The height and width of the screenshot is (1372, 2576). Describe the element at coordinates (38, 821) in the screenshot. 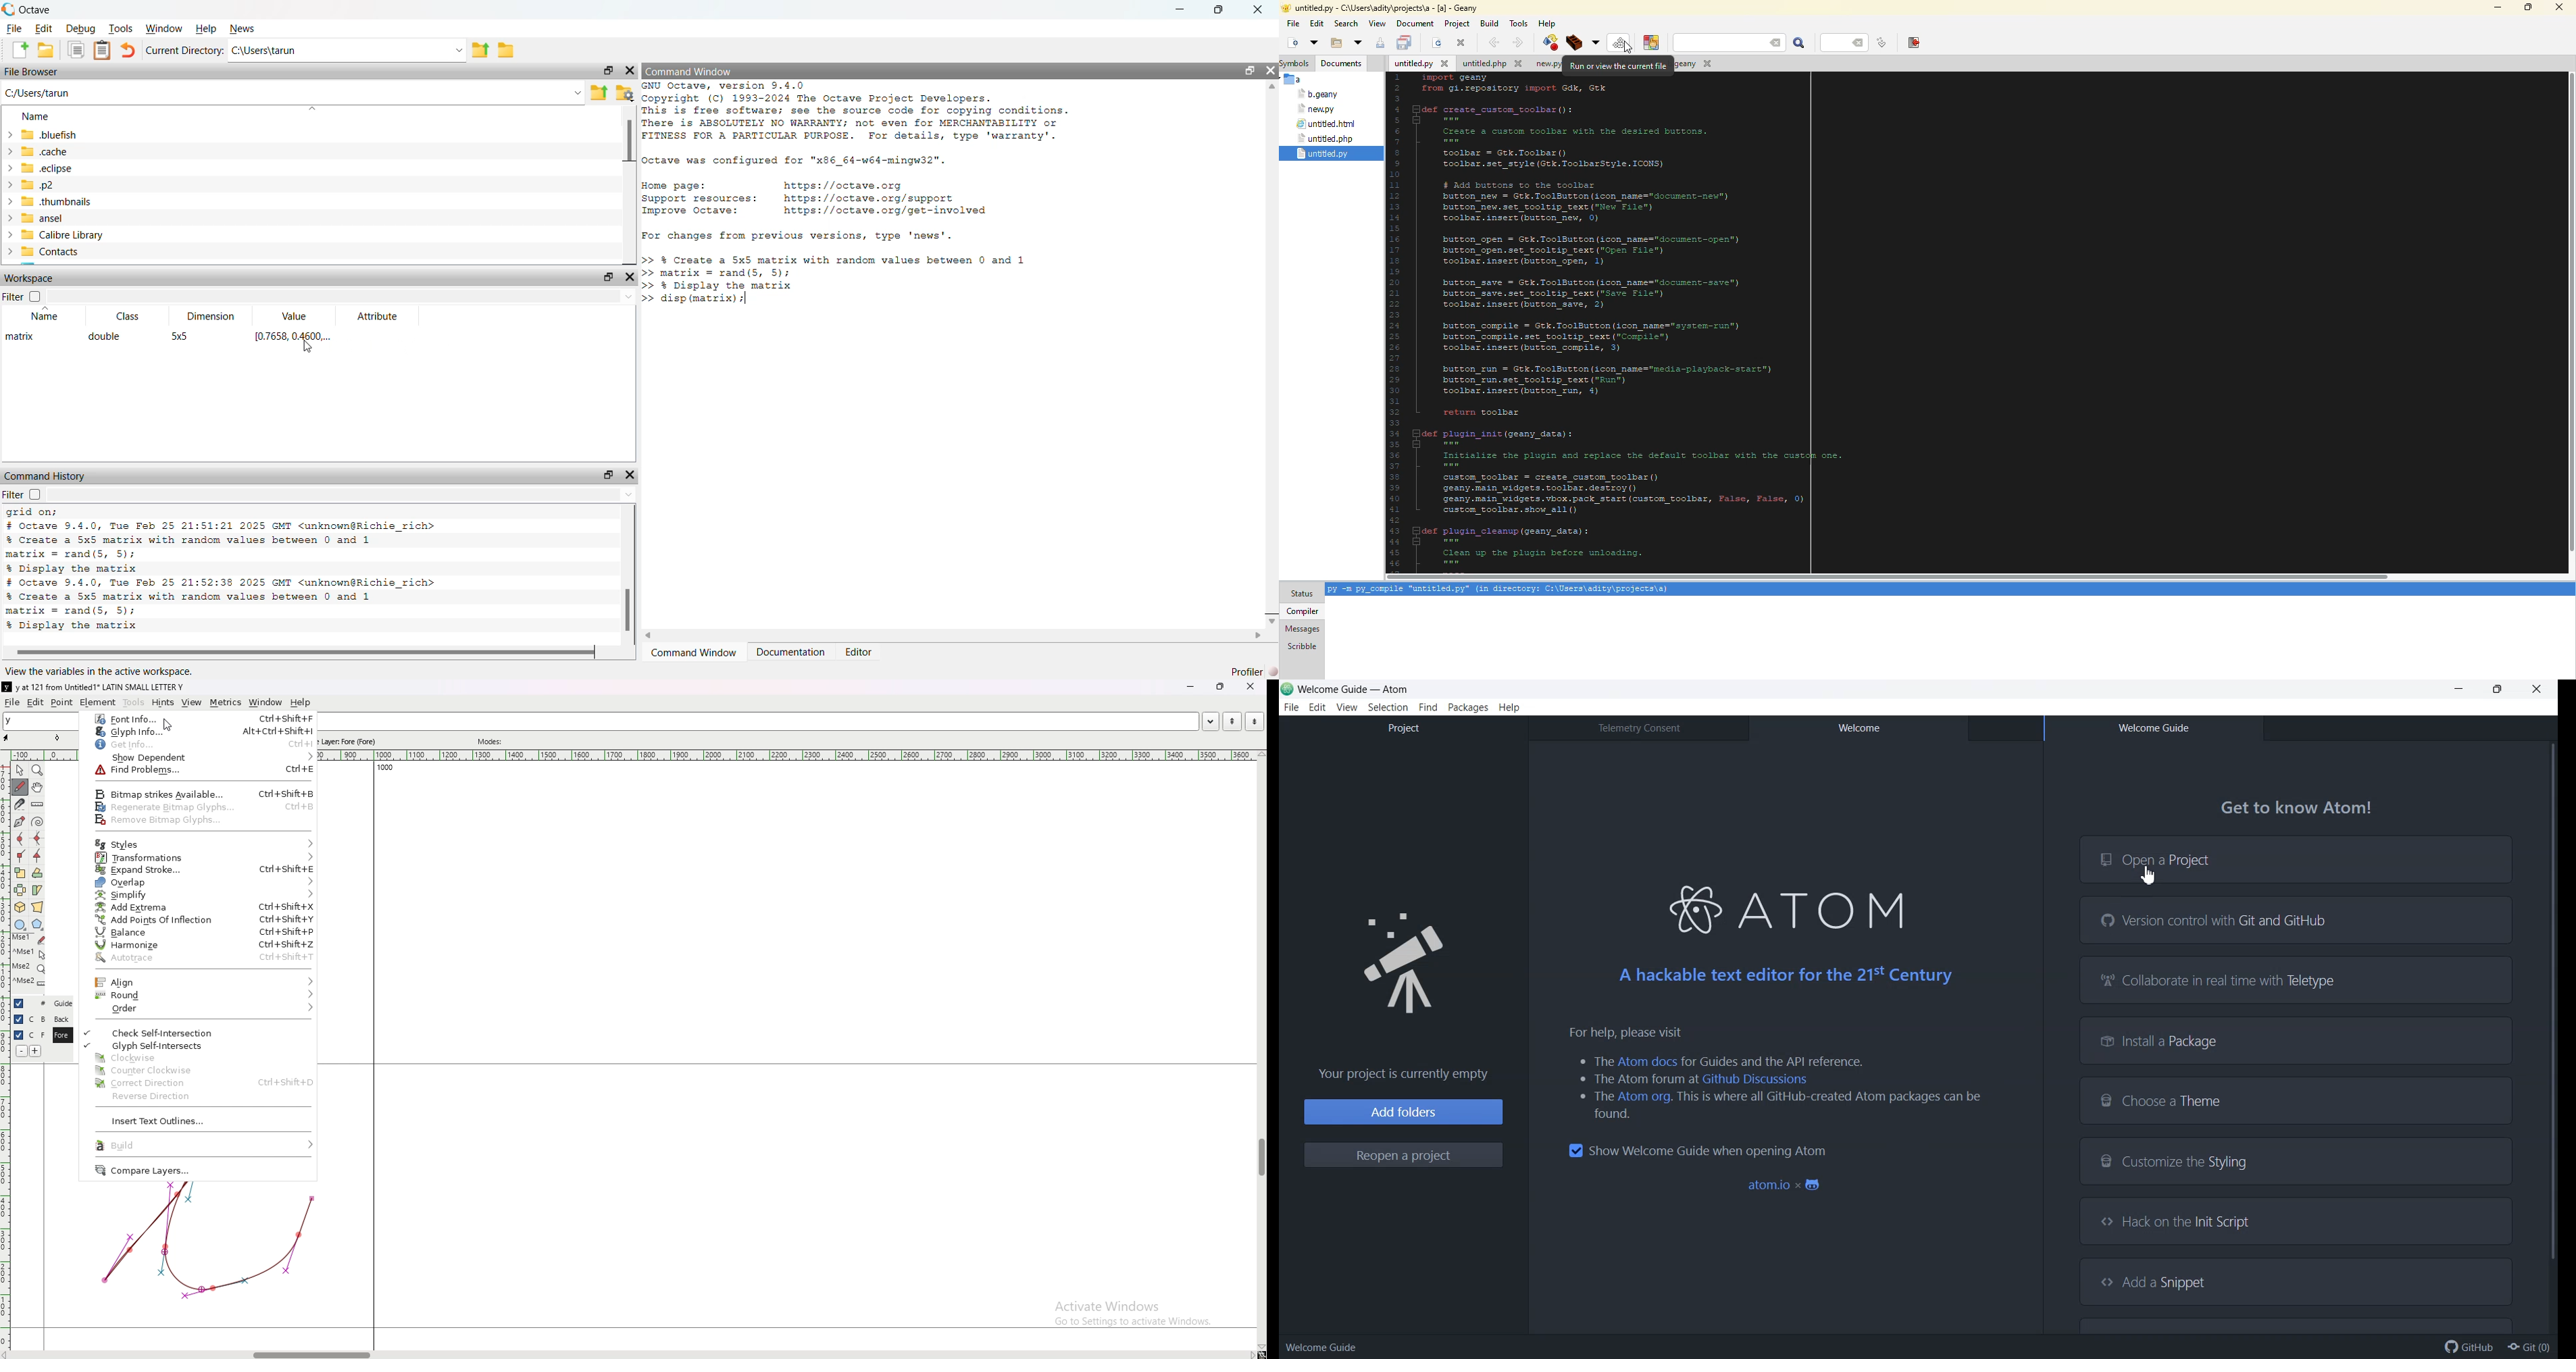

I see `change whether spiro is active or not` at that location.